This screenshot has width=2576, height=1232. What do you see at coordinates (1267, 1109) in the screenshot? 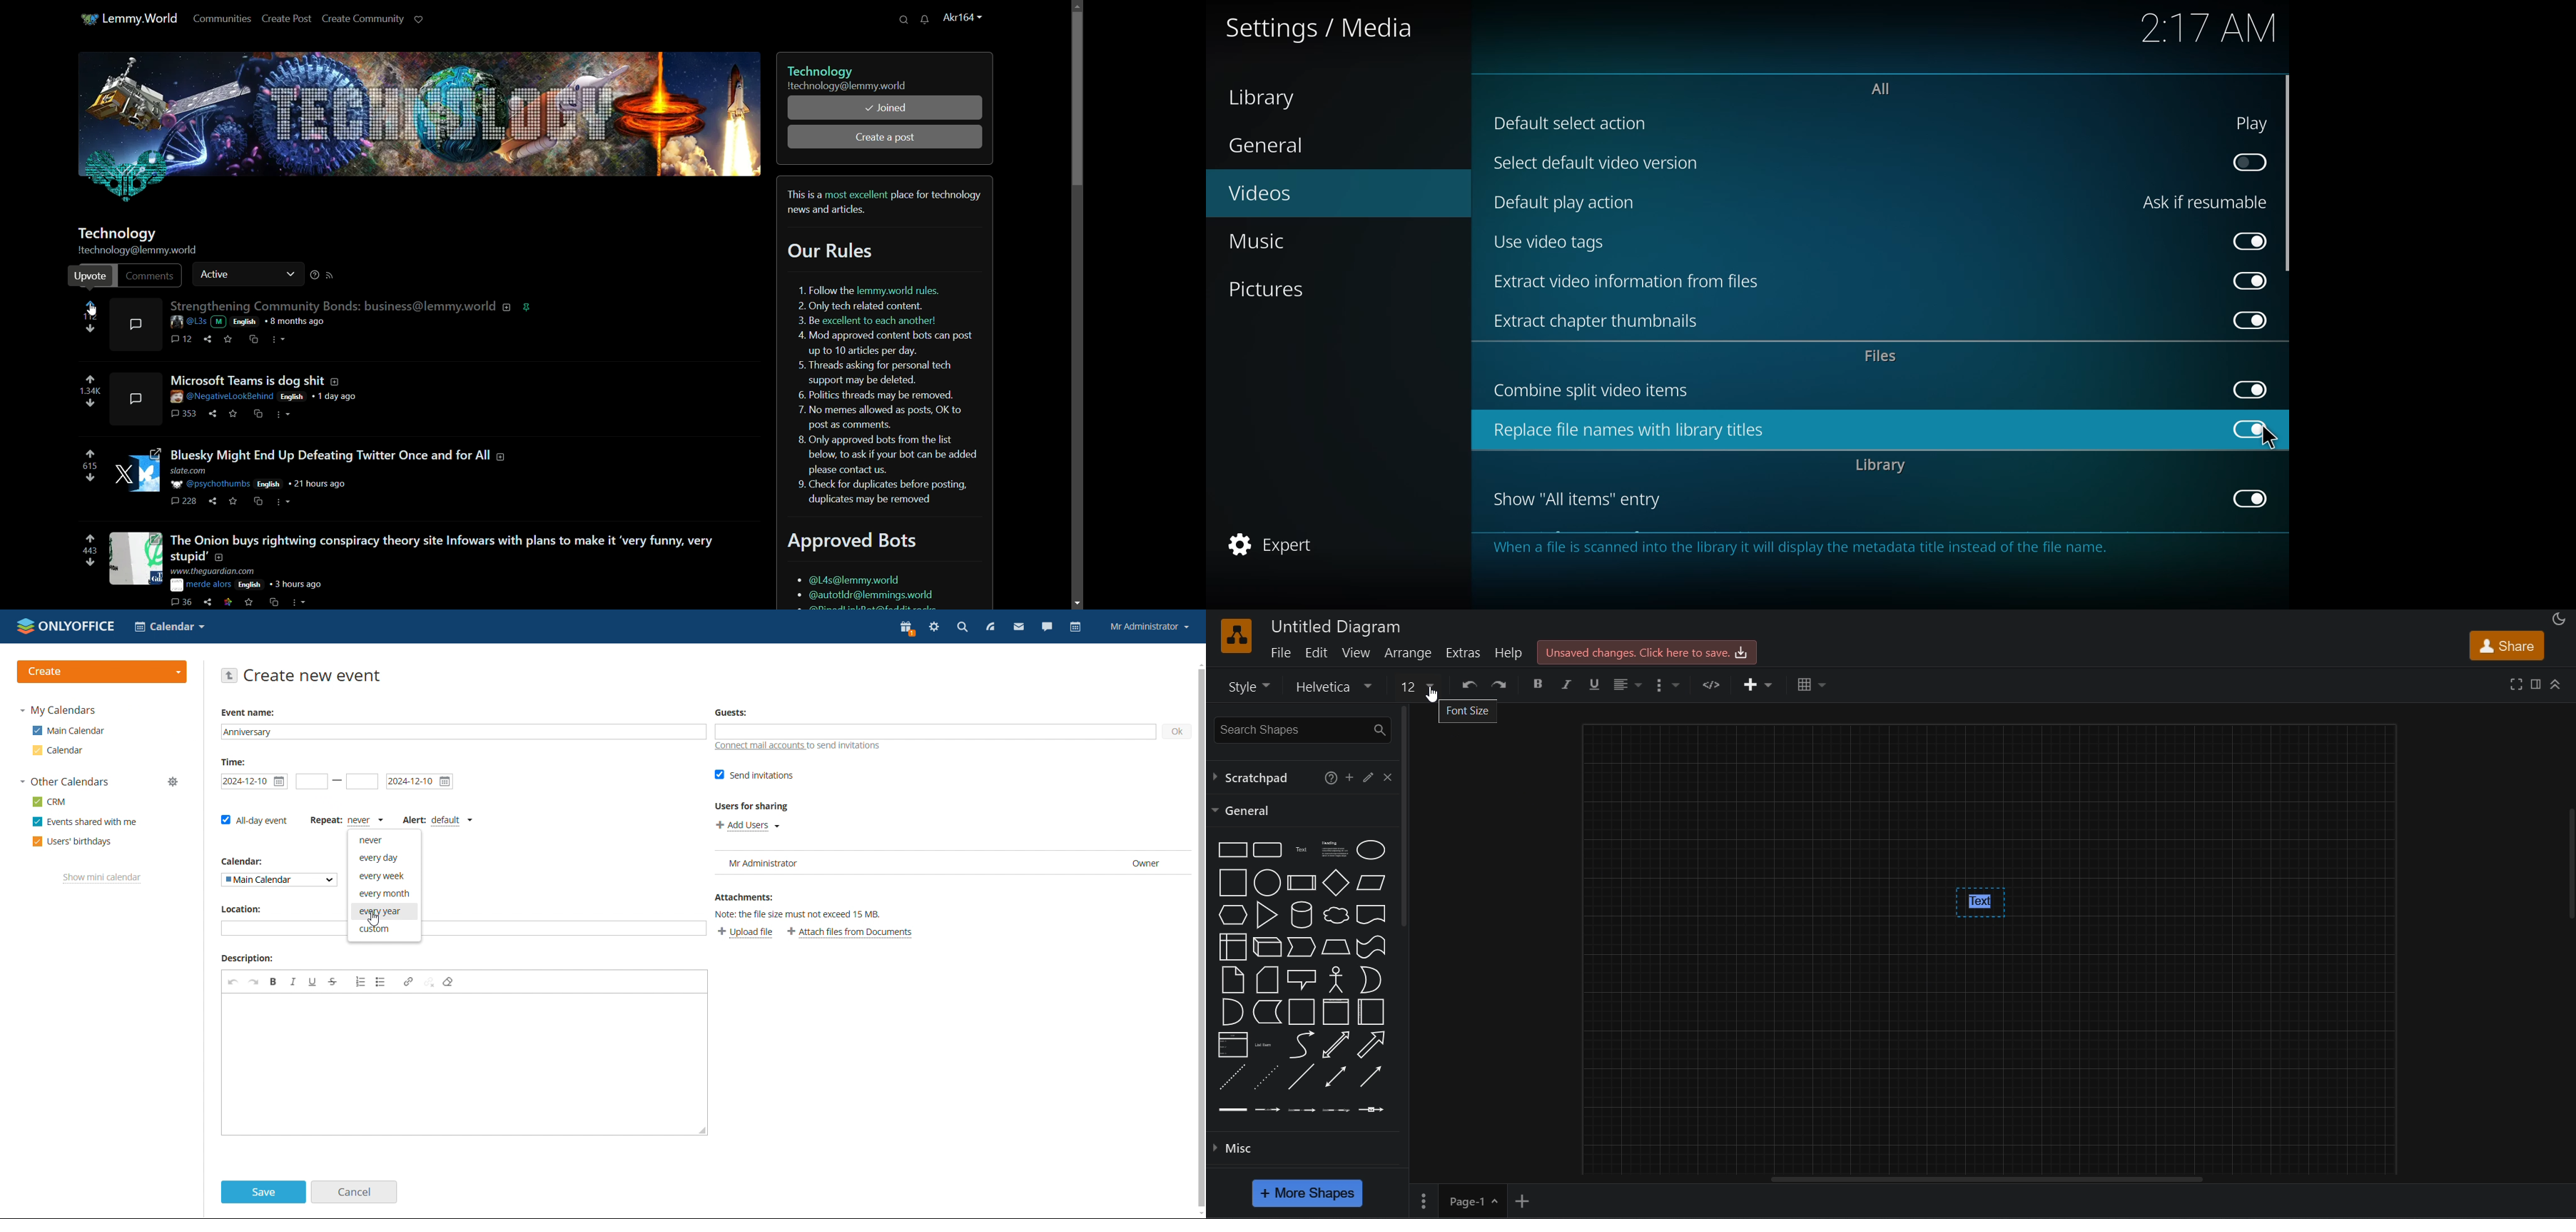
I see `Connector with labels` at bounding box center [1267, 1109].